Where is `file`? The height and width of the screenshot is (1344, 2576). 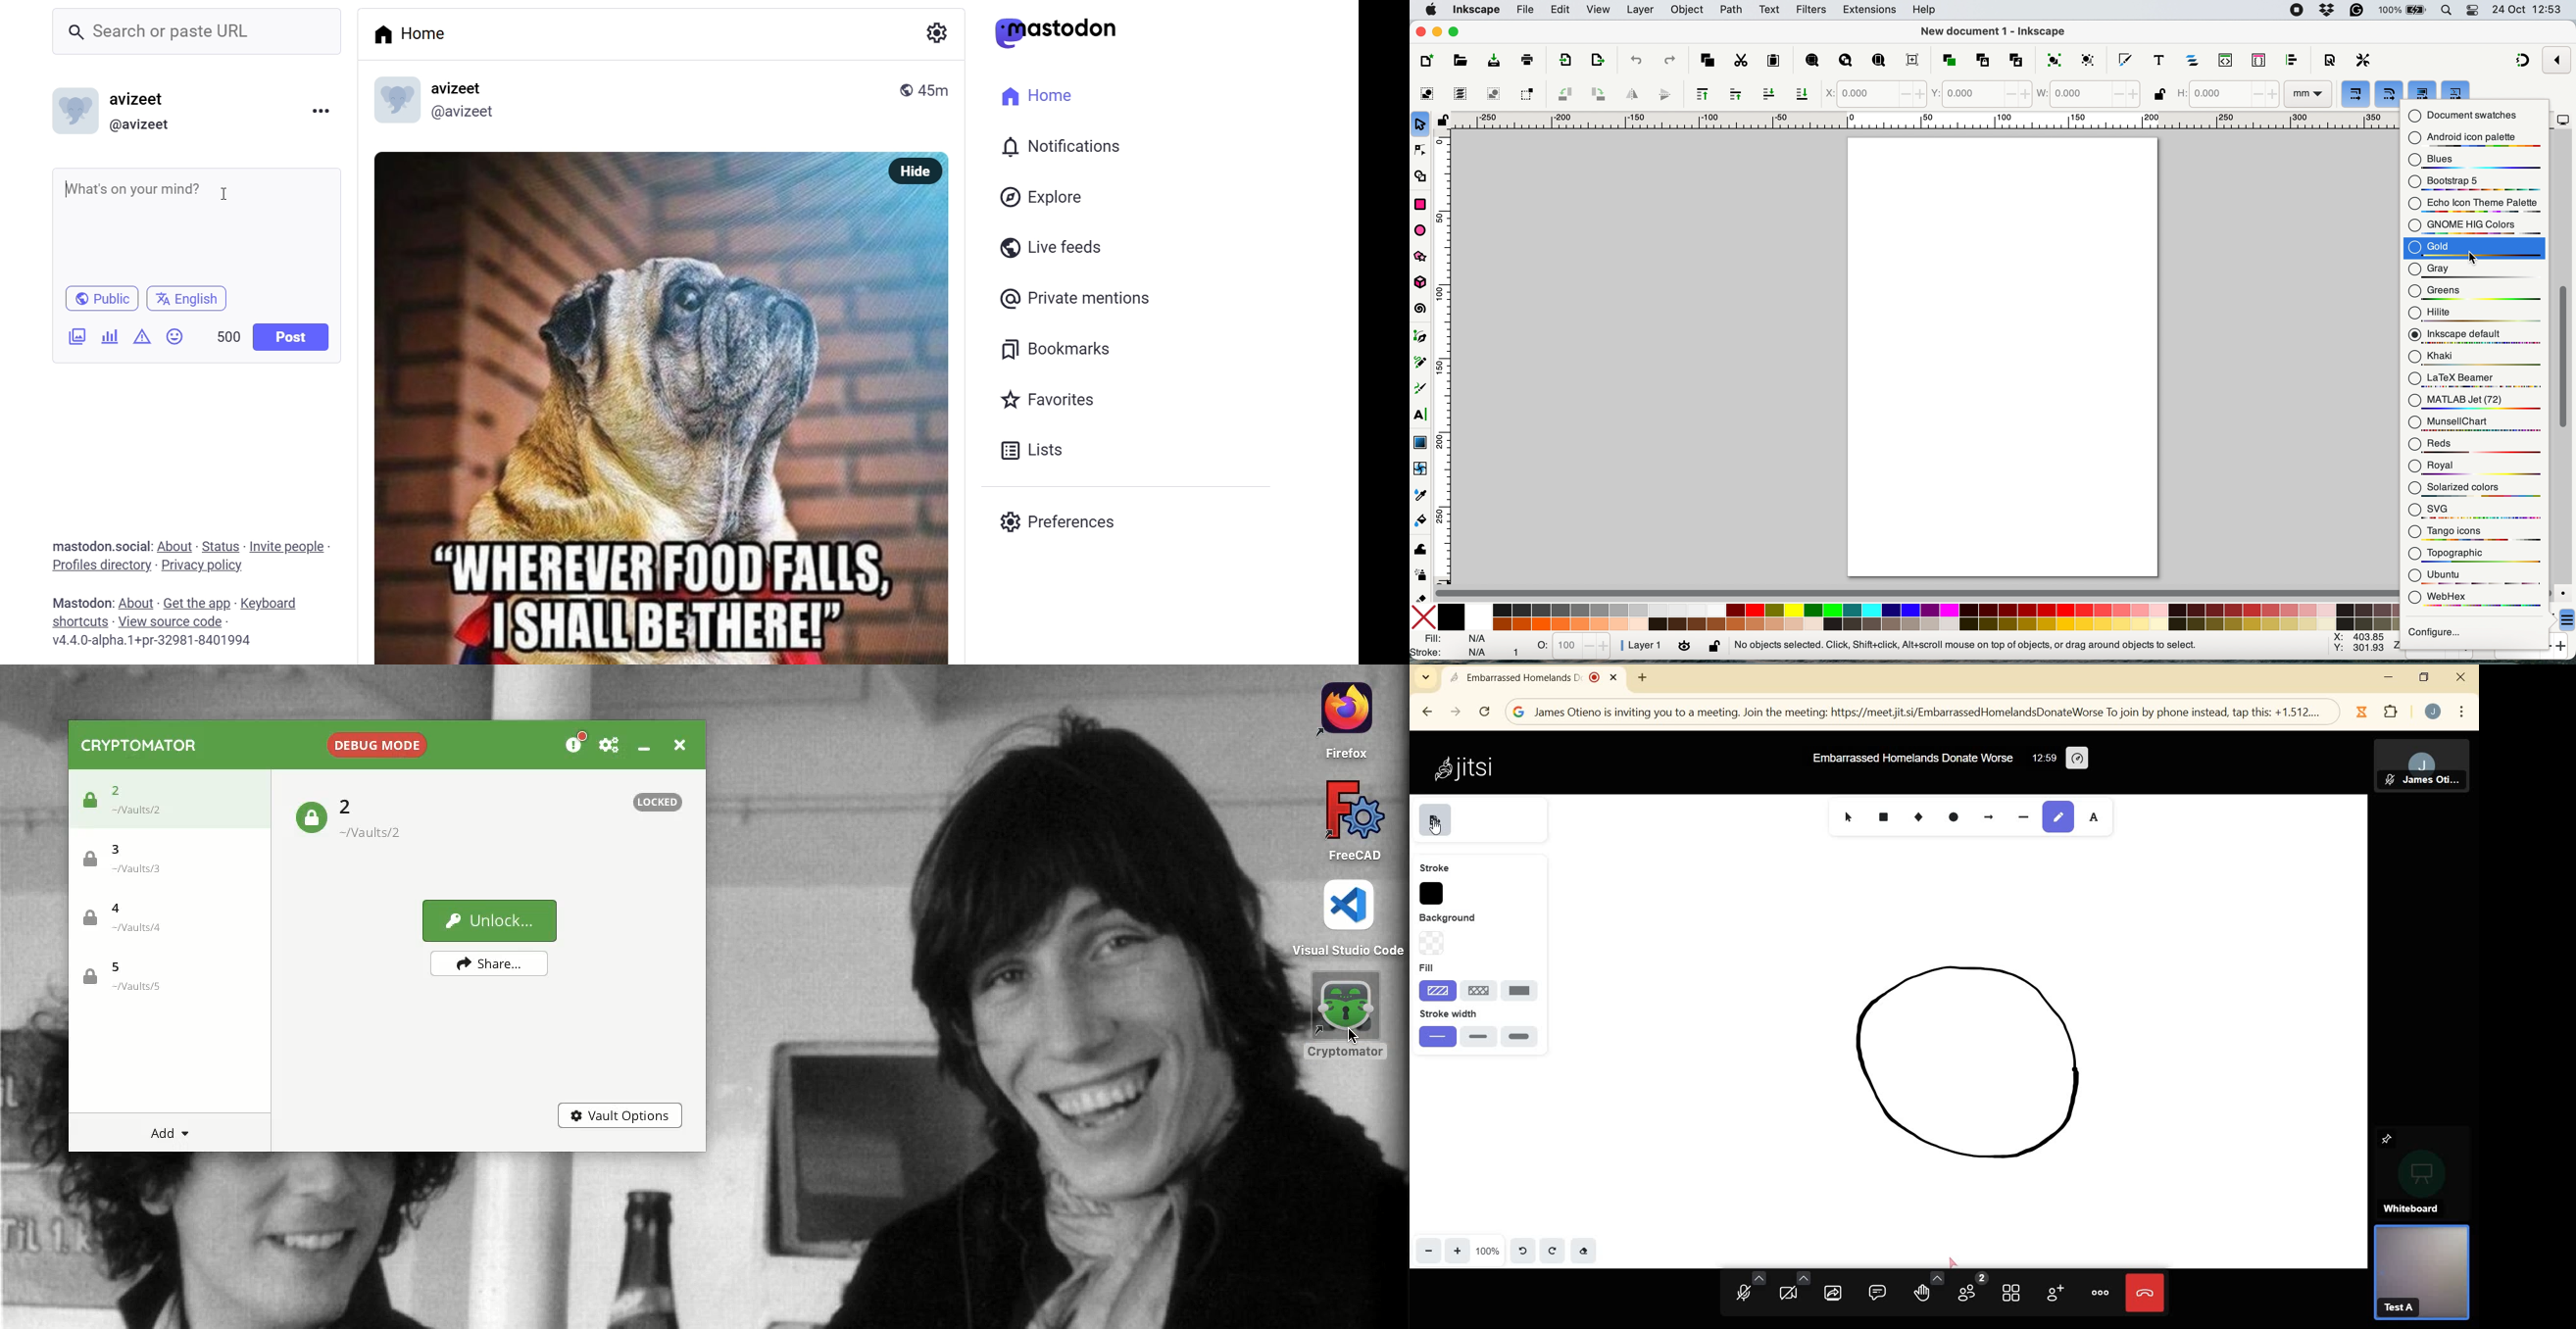 file is located at coordinates (1526, 10).